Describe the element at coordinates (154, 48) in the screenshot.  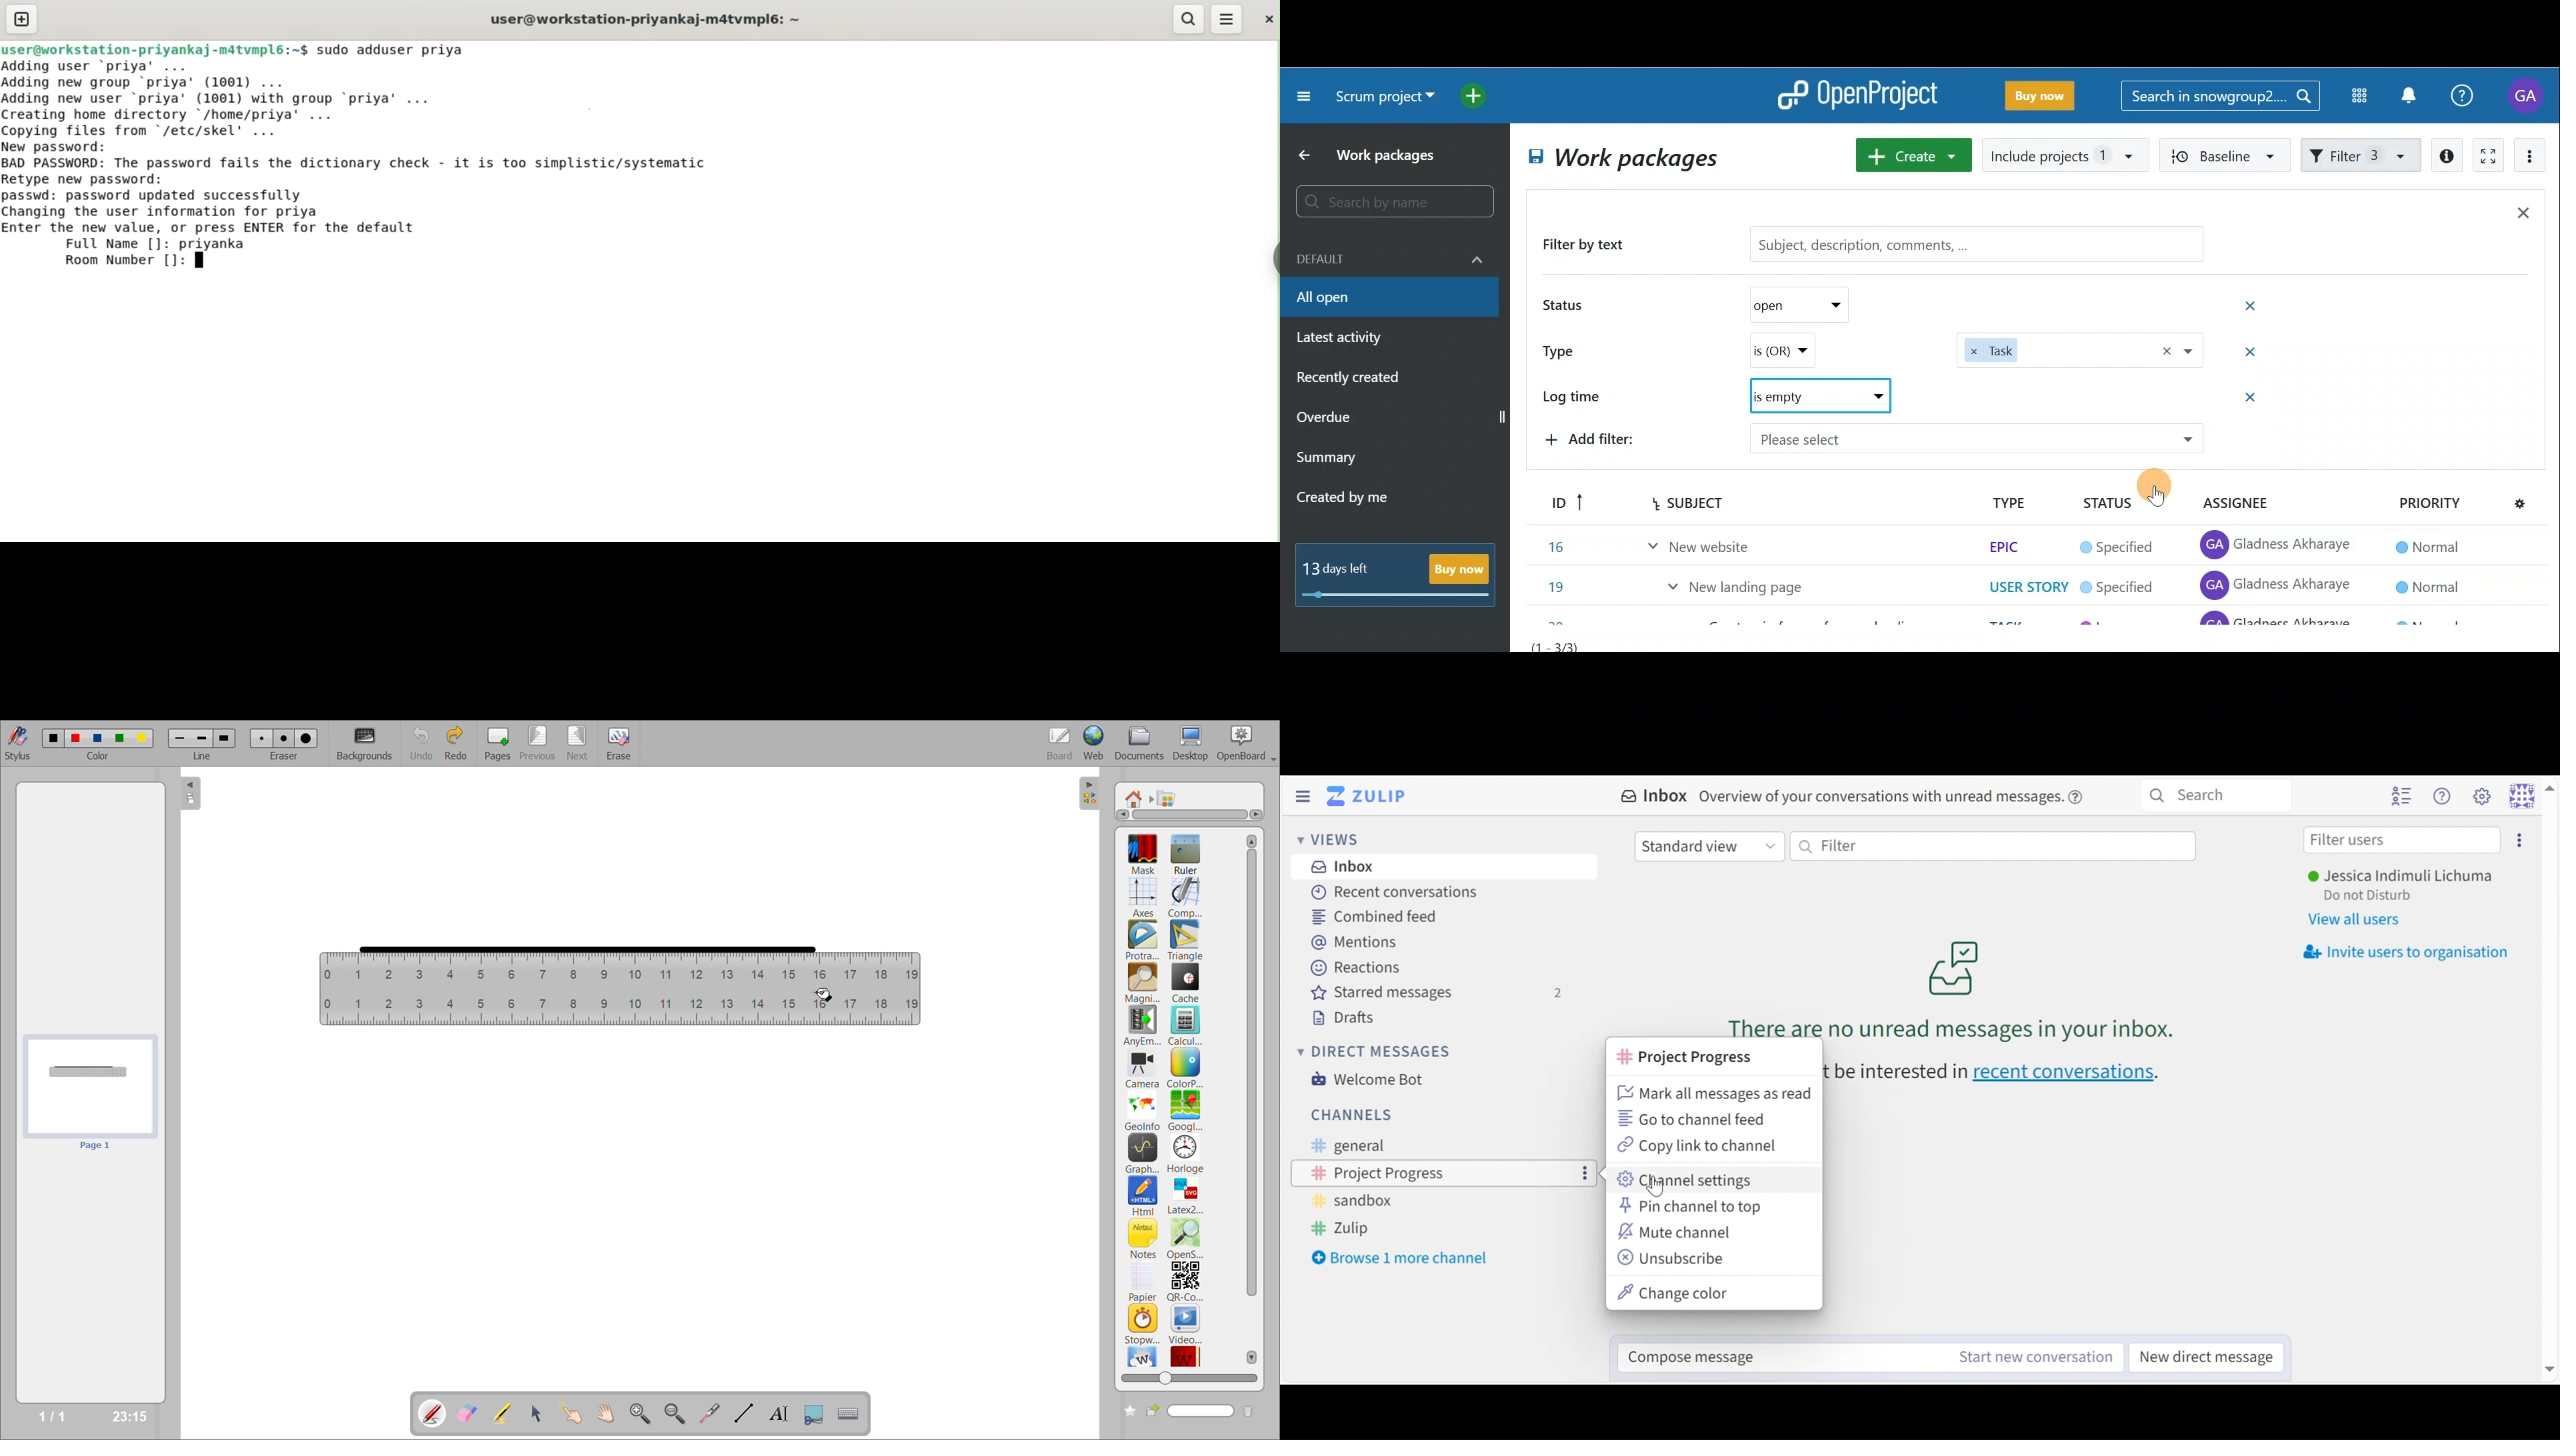
I see `user@workstation-priyankaj-m4tvmpl6:~$` at that location.